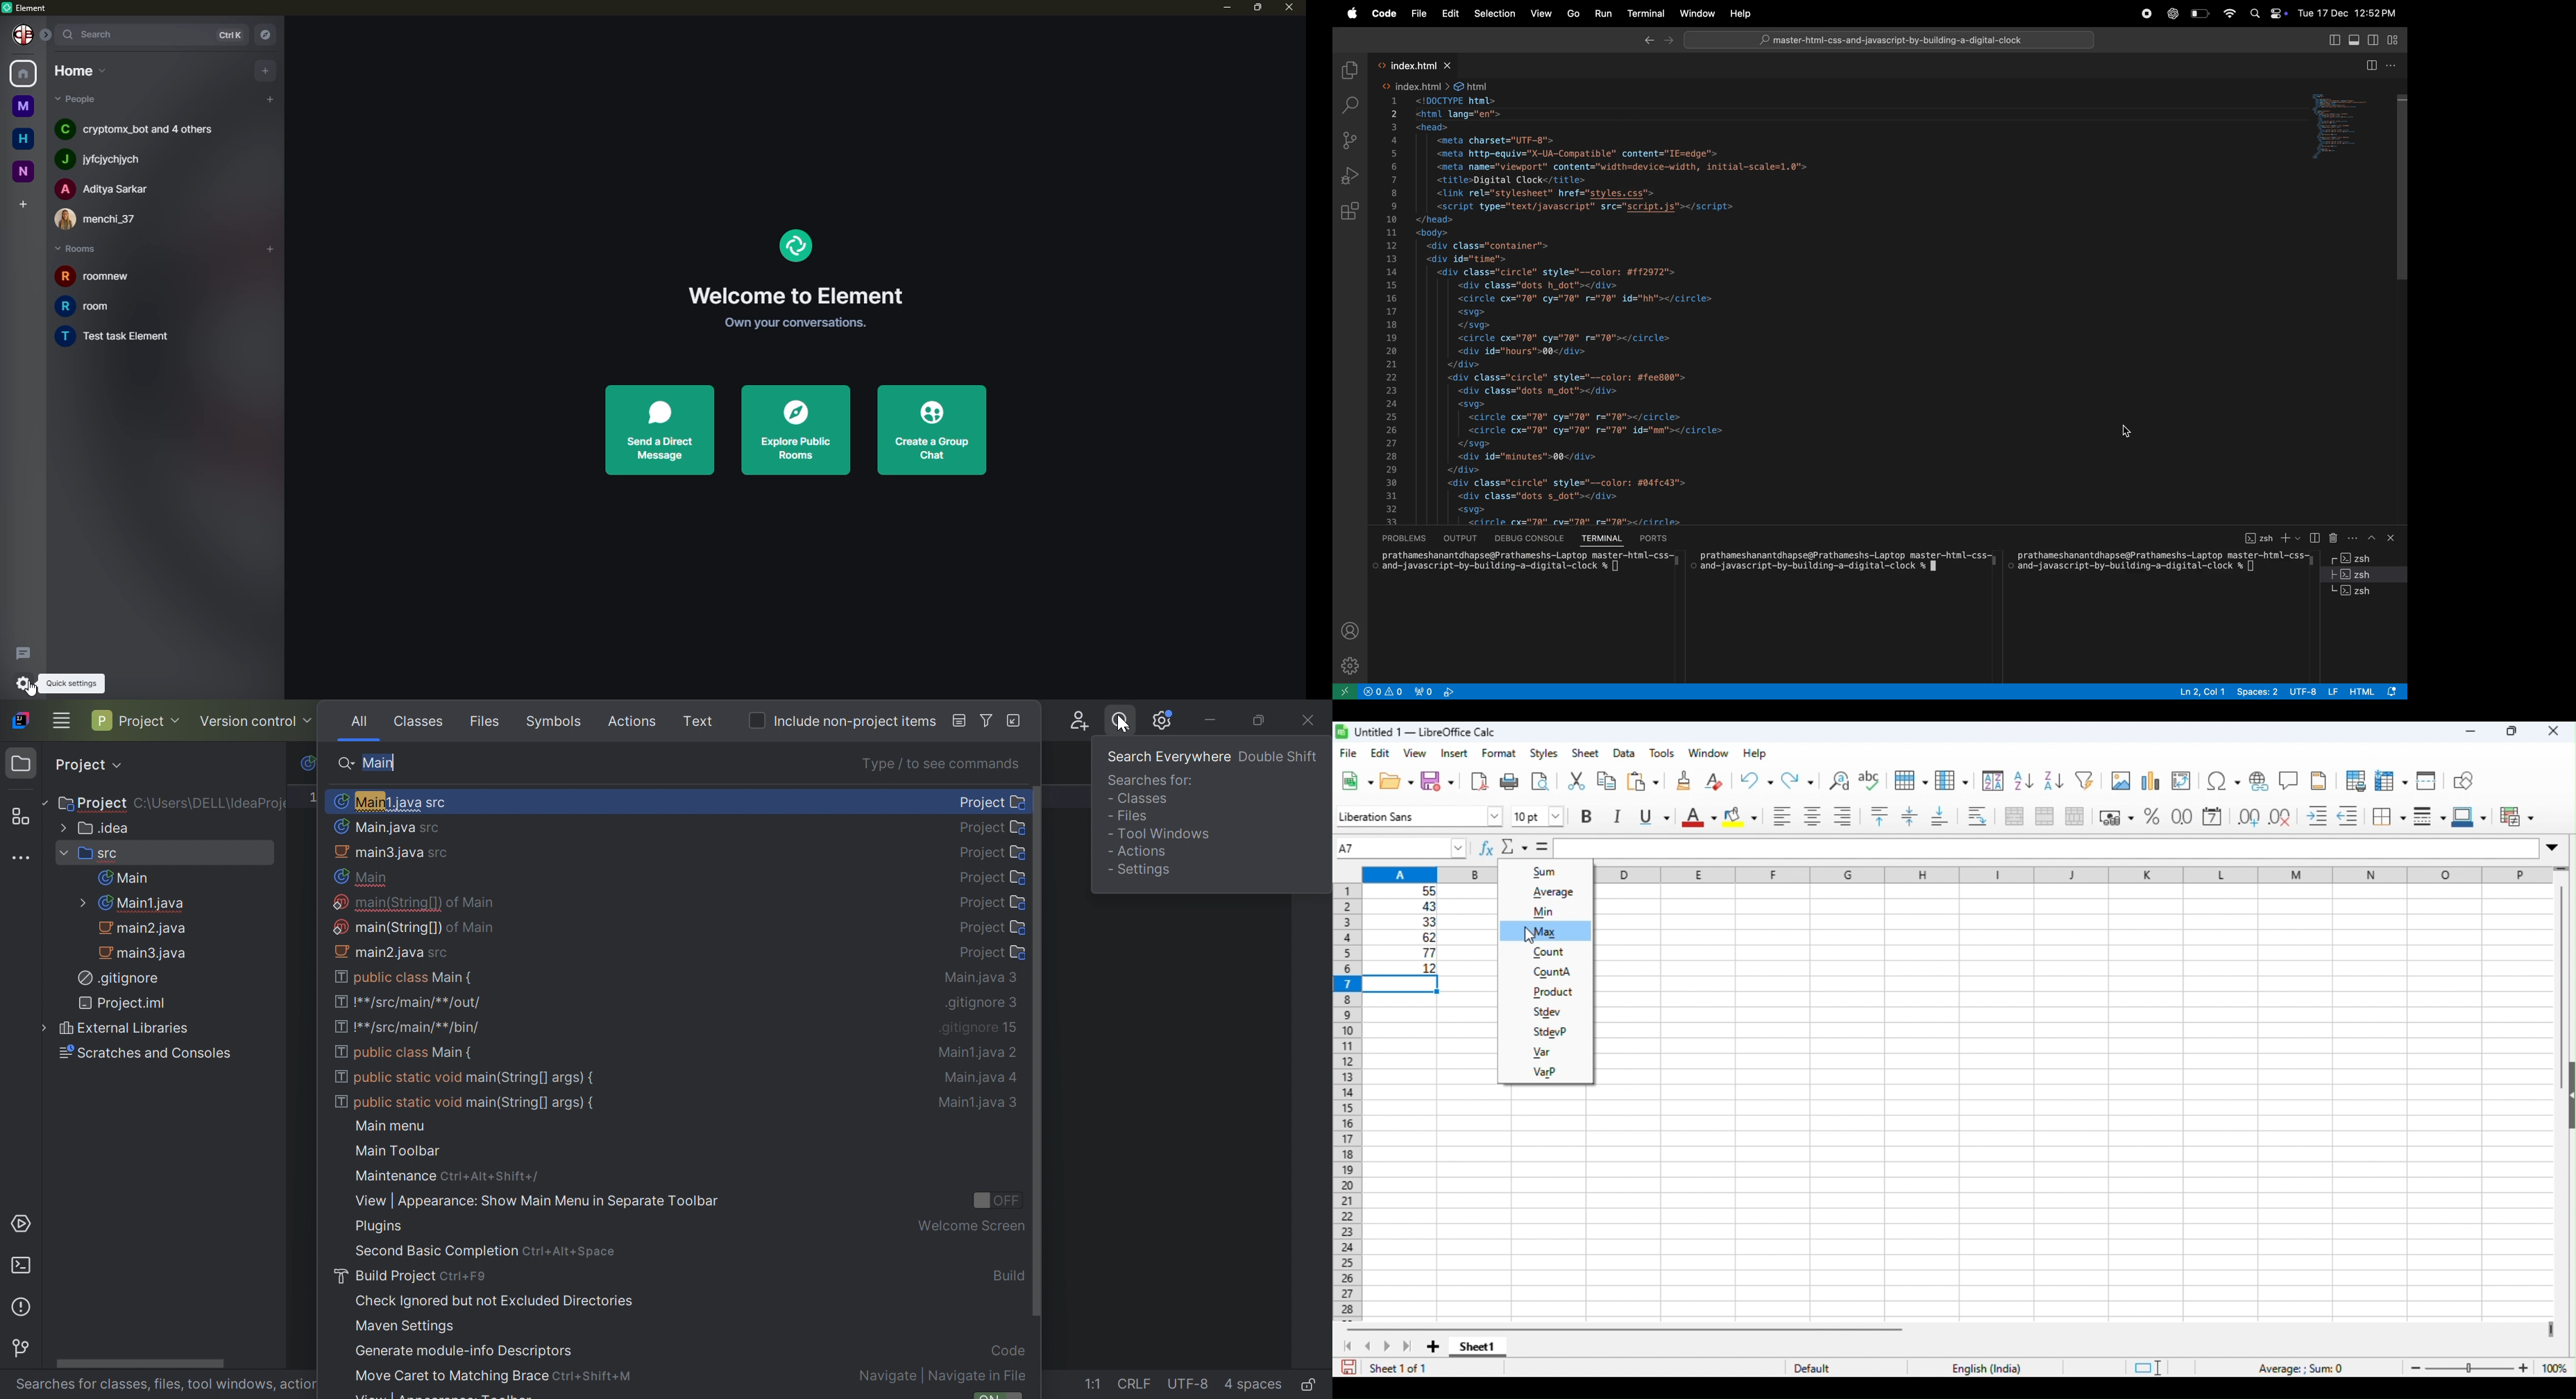 Image resolution: width=2576 pixels, height=1400 pixels. What do you see at coordinates (1549, 871) in the screenshot?
I see `sum` at bounding box center [1549, 871].